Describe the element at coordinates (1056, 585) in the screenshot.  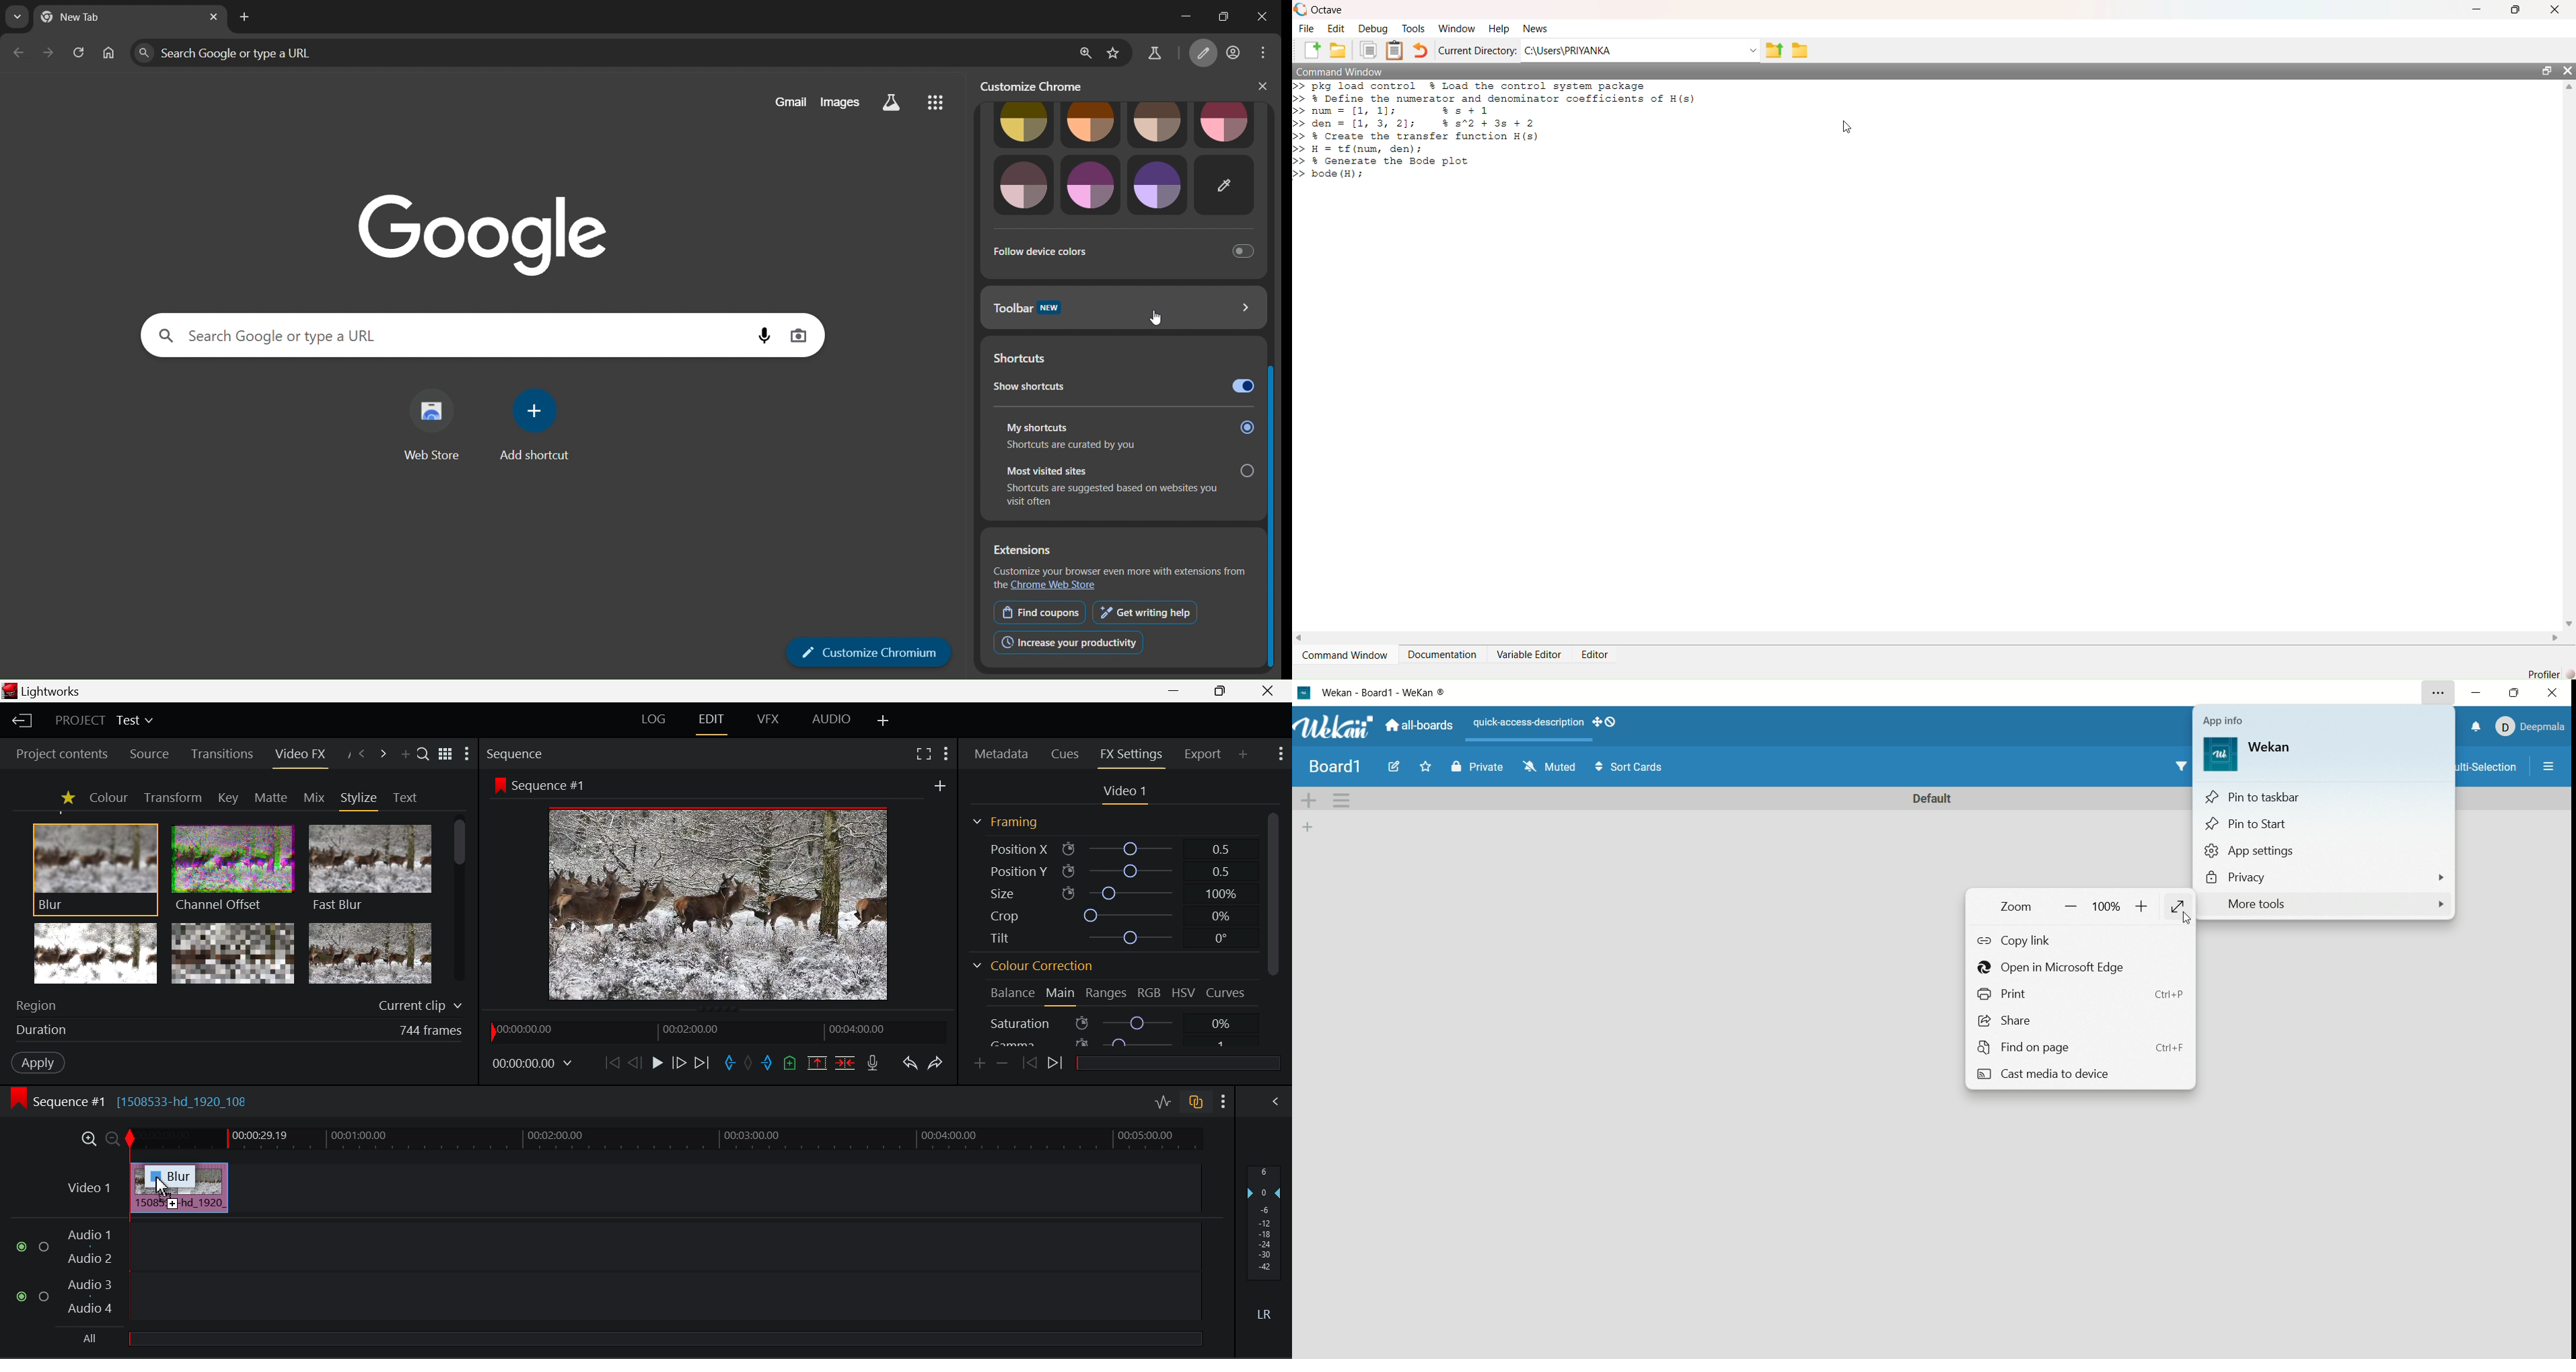
I see `link to chrome web store` at that location.